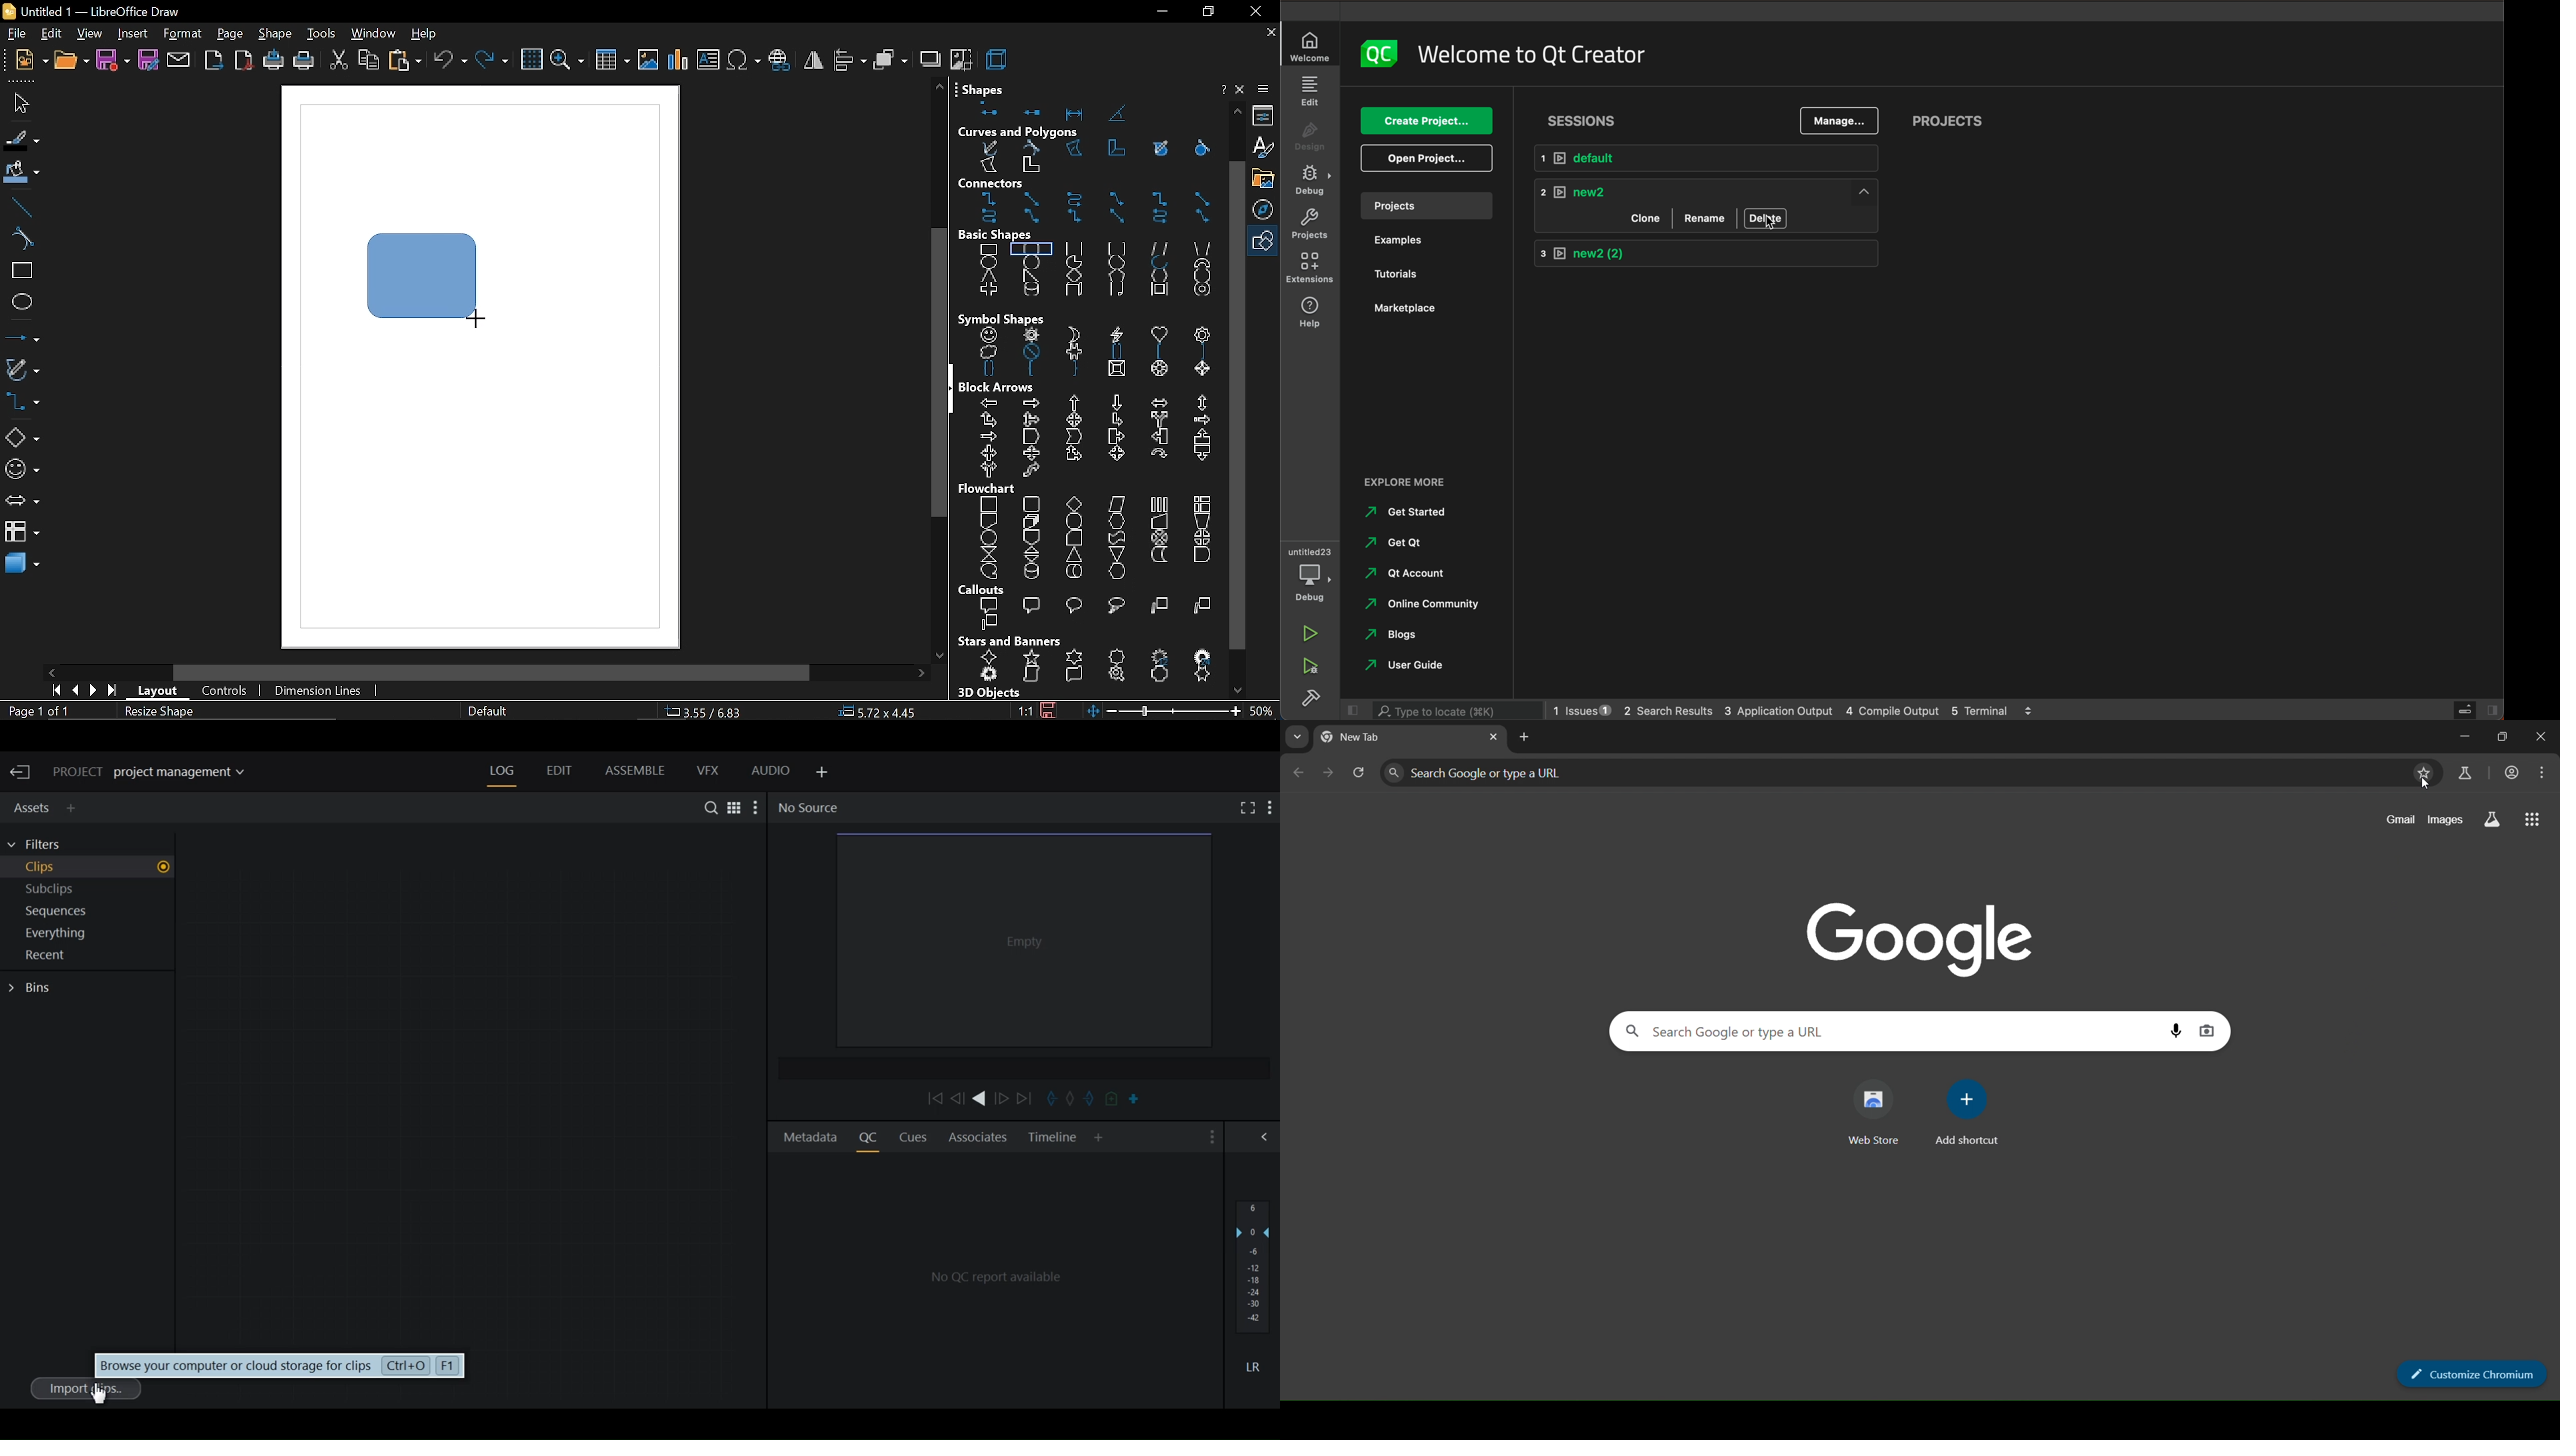 This screenshot has height=1456, width=2576. I want to click on curves and polygons, so click(1091, 159).